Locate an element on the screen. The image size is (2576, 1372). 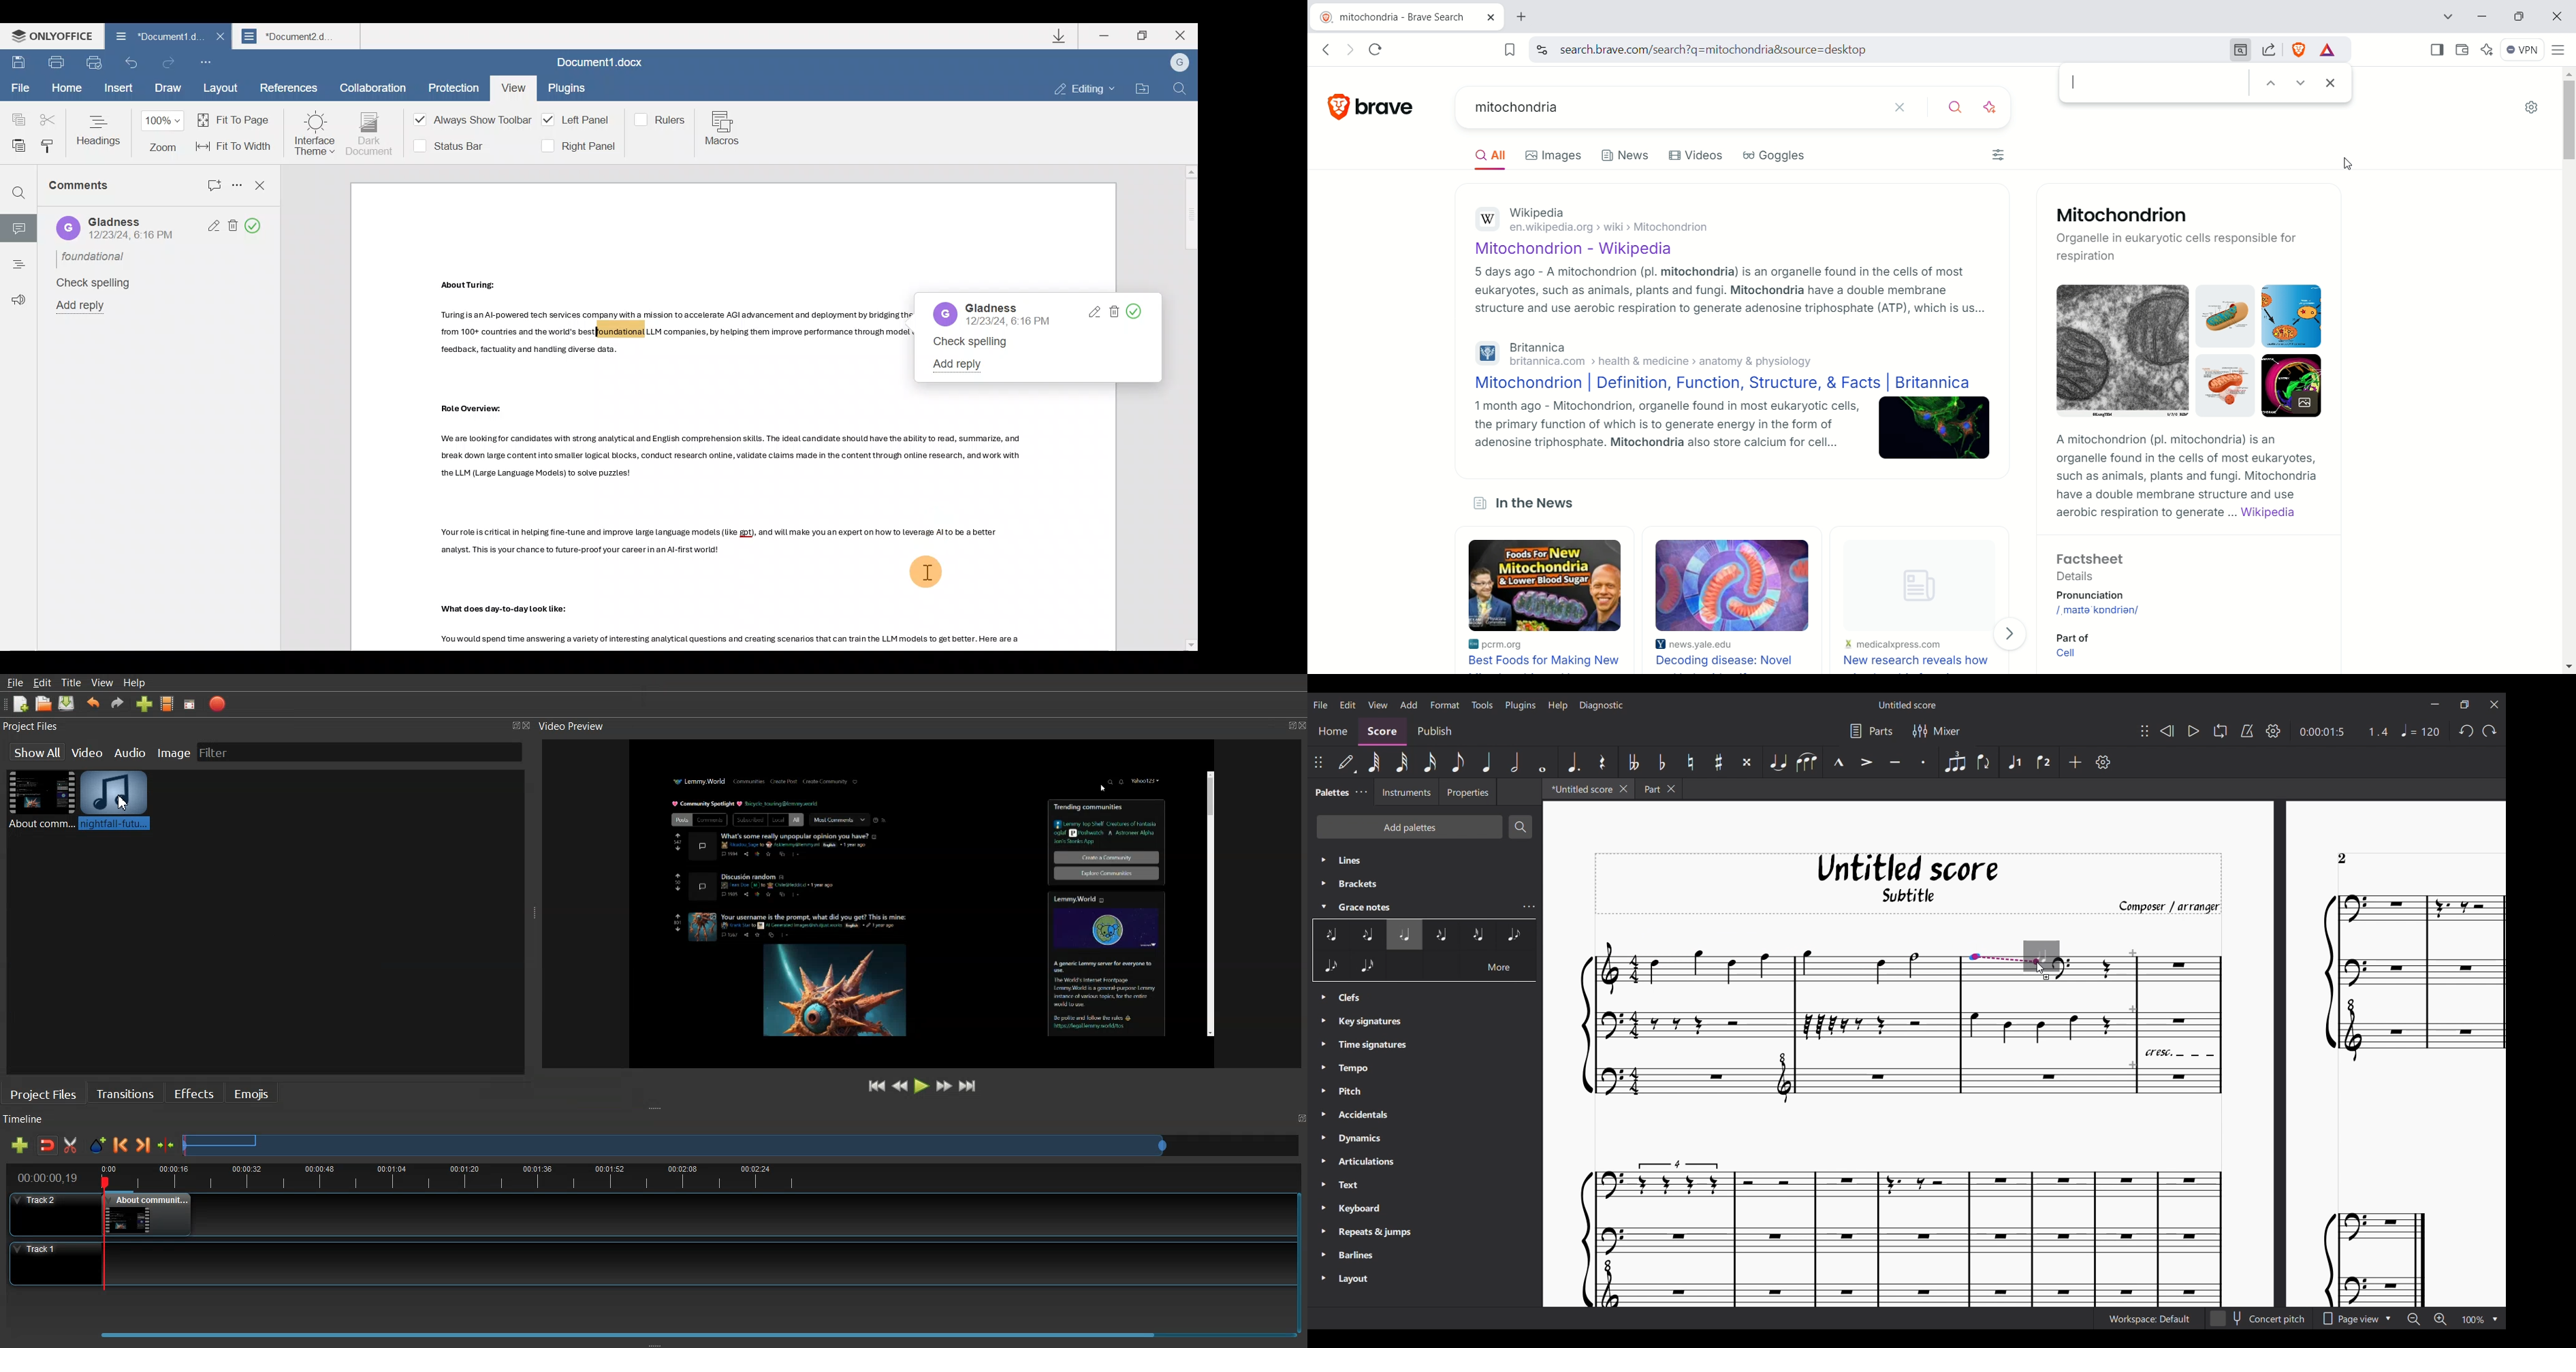
Parts settings is located at coordinates (1871, 731).